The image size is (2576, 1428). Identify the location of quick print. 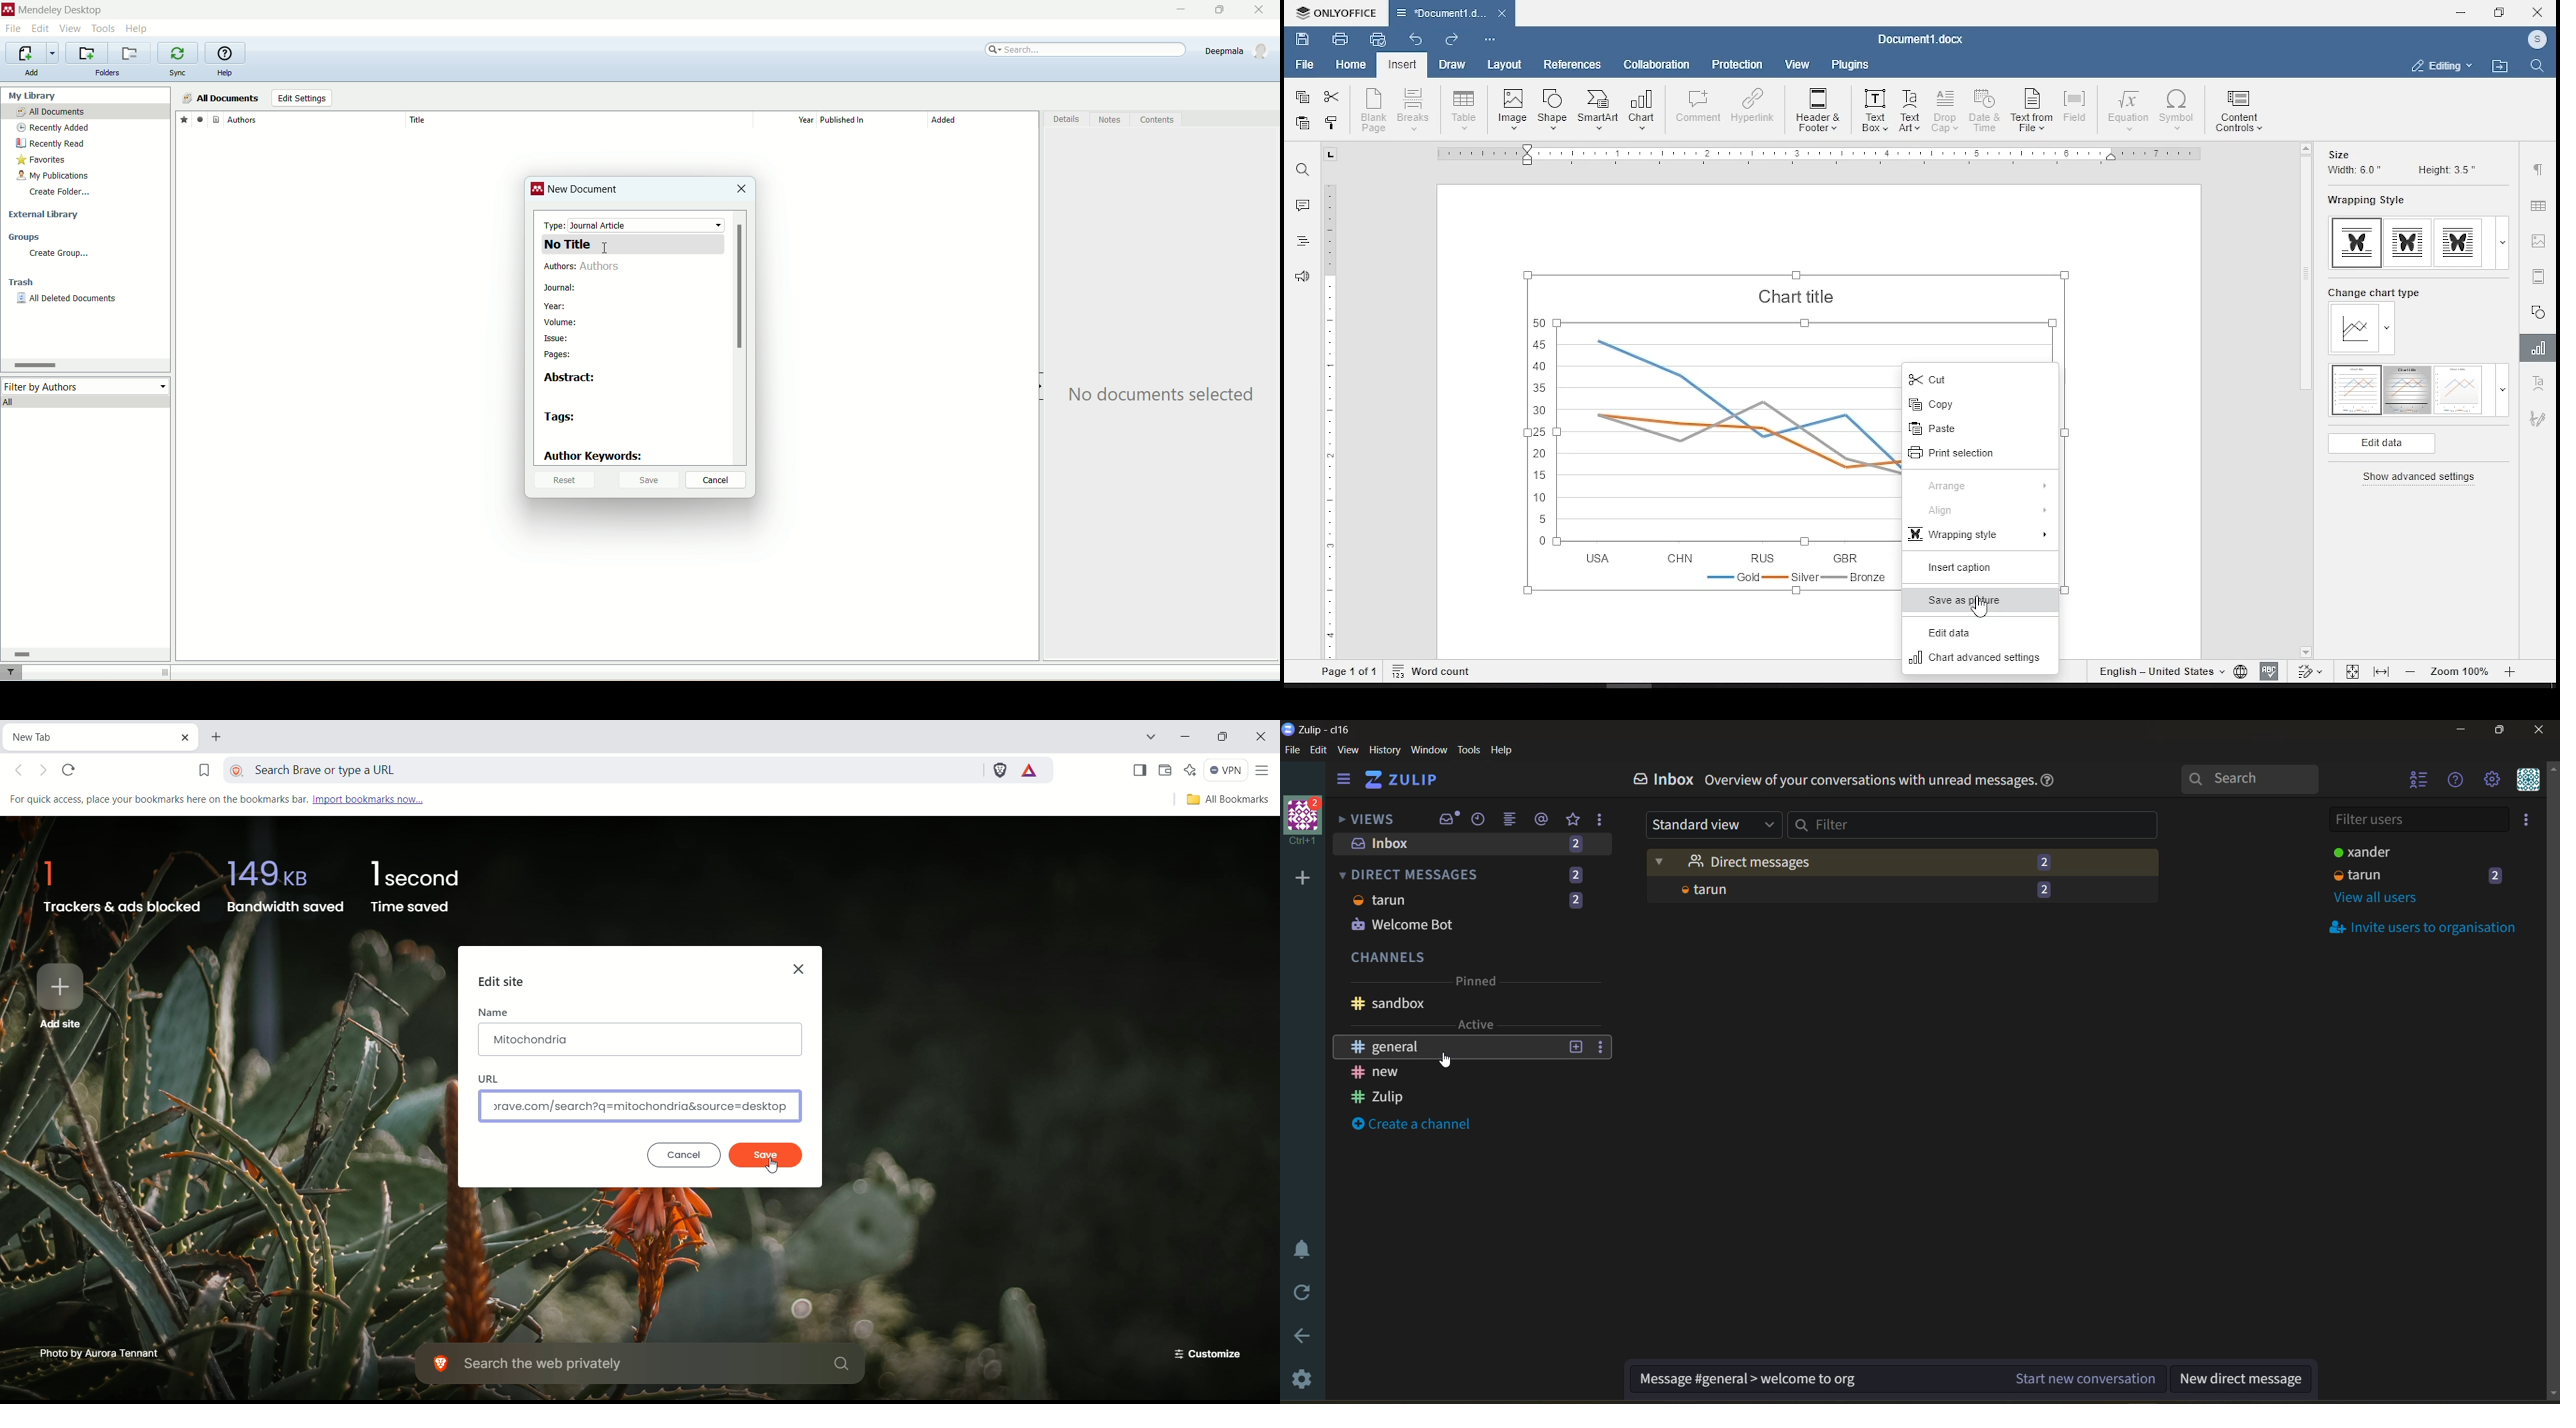
(1381, 42).